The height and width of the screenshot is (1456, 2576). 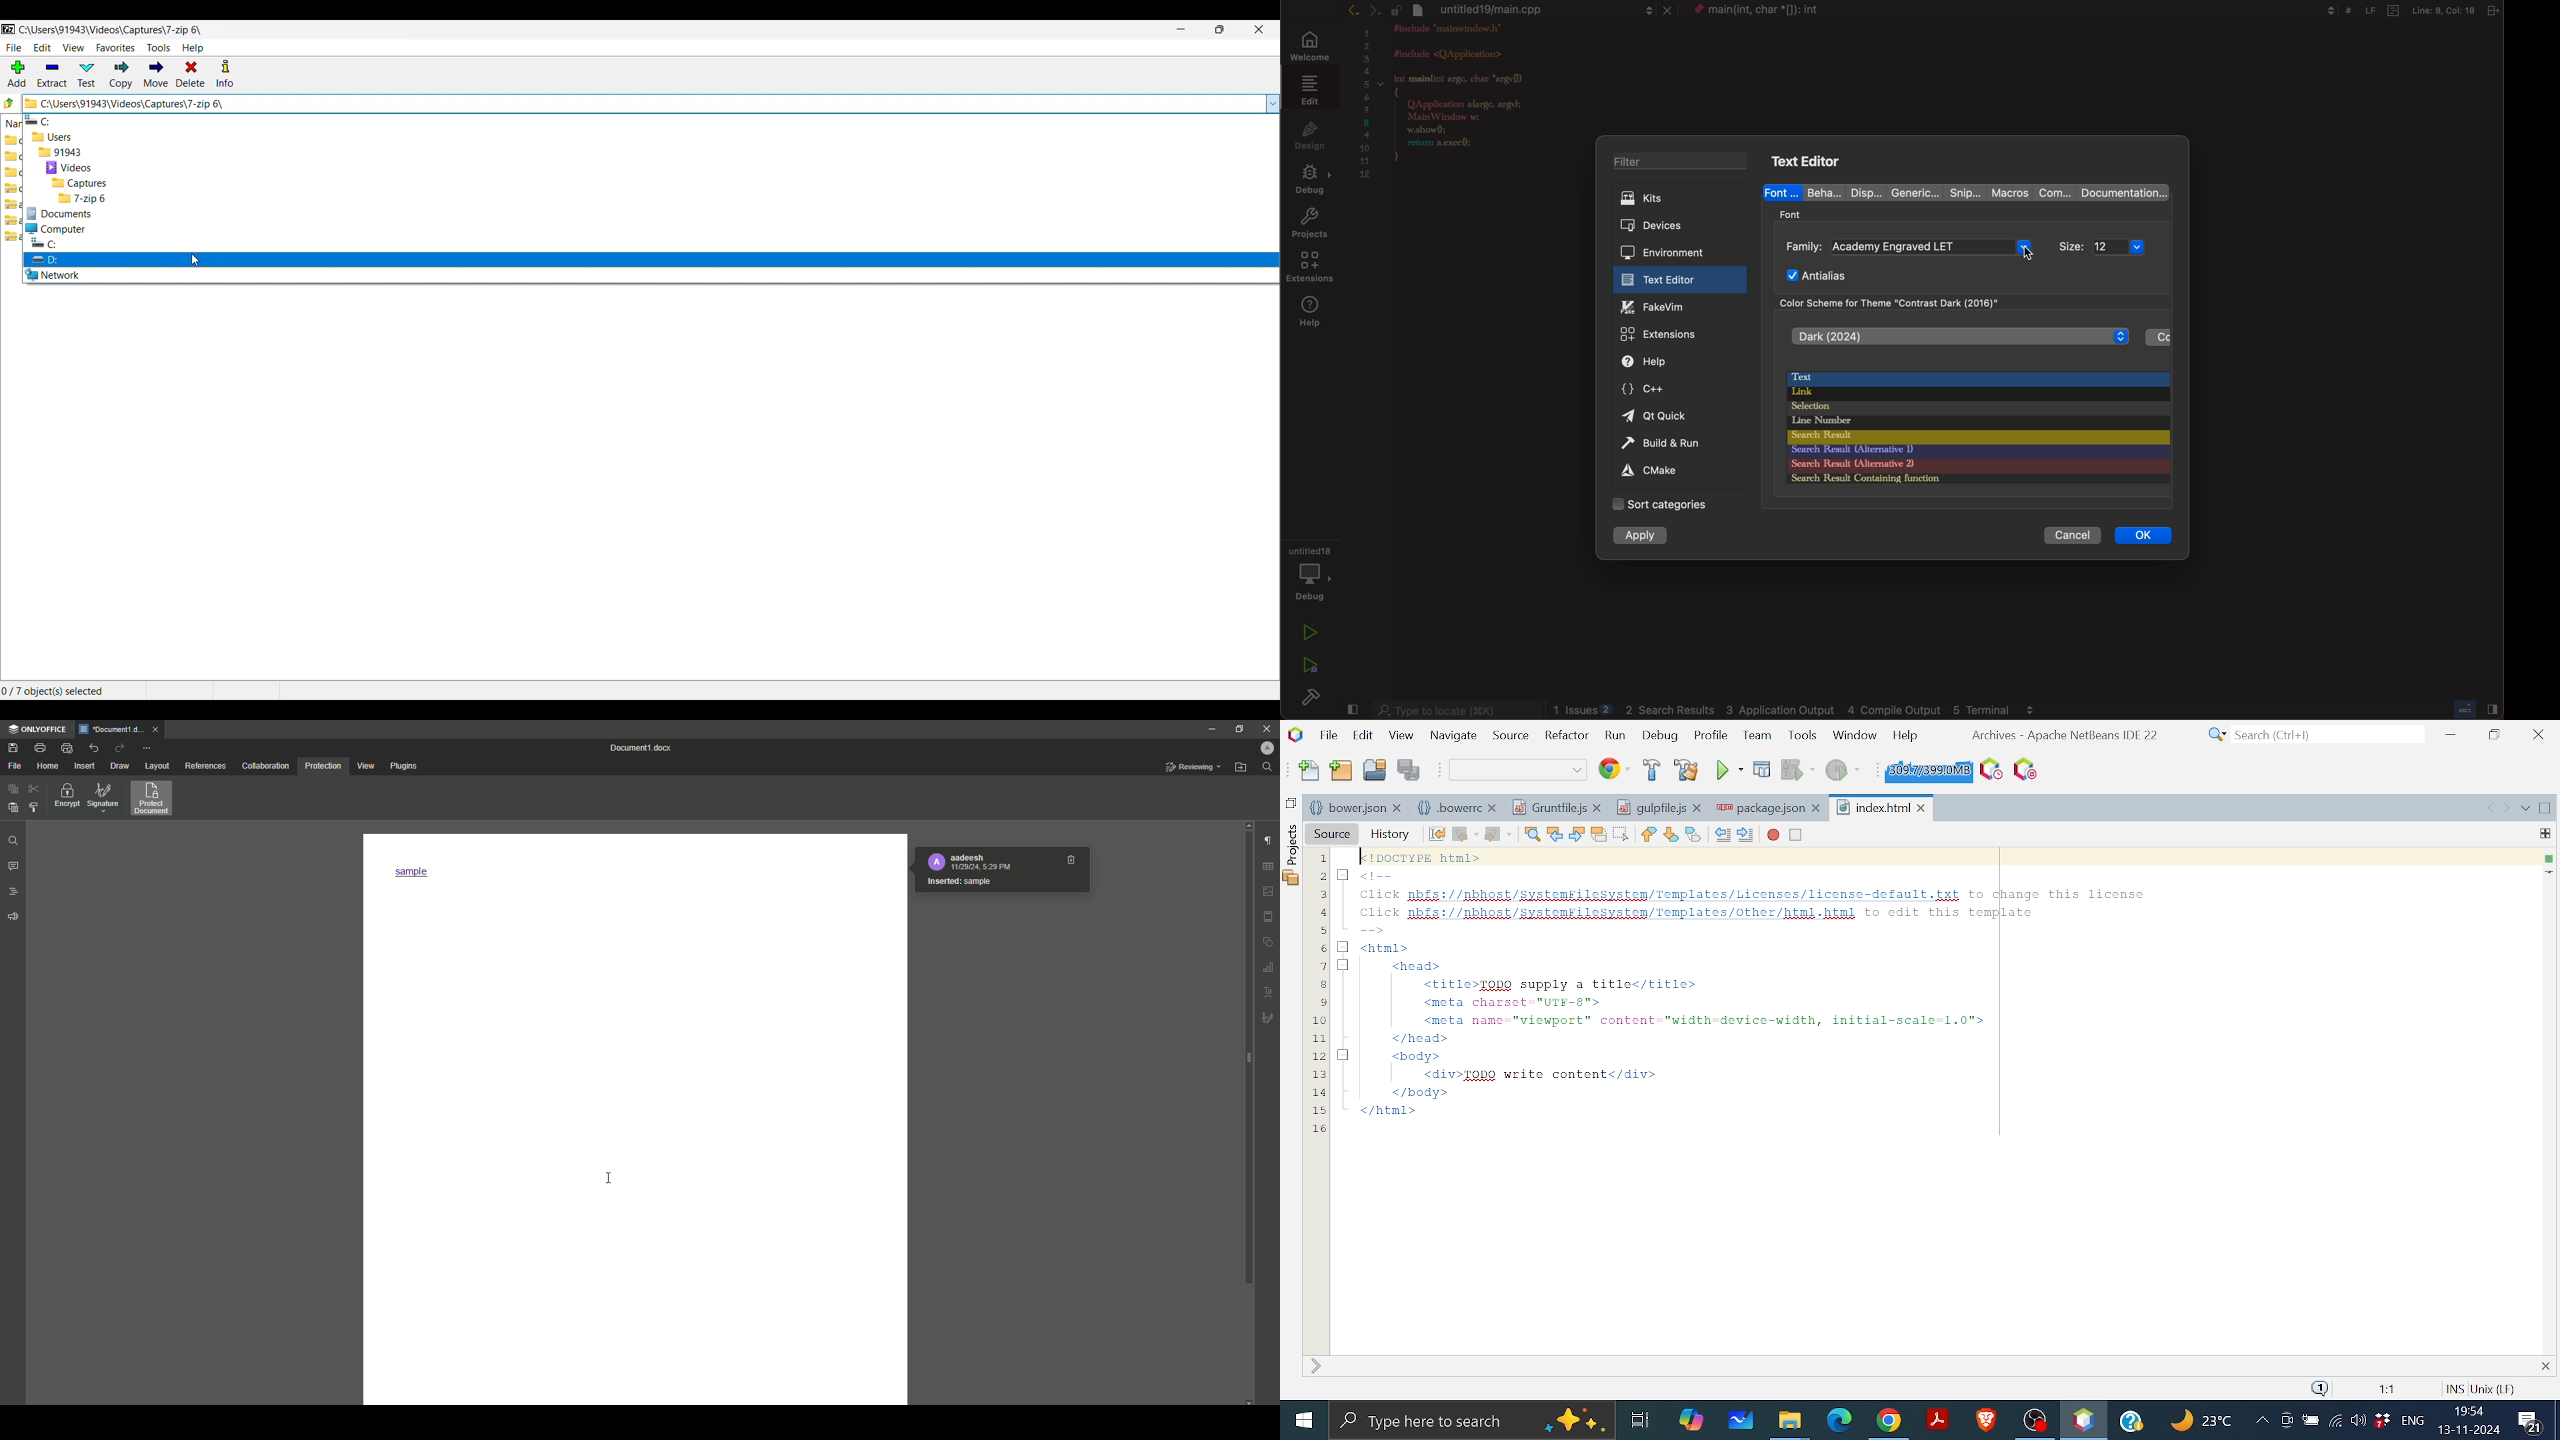 I want to click on , so click(x=2358, y=1419).